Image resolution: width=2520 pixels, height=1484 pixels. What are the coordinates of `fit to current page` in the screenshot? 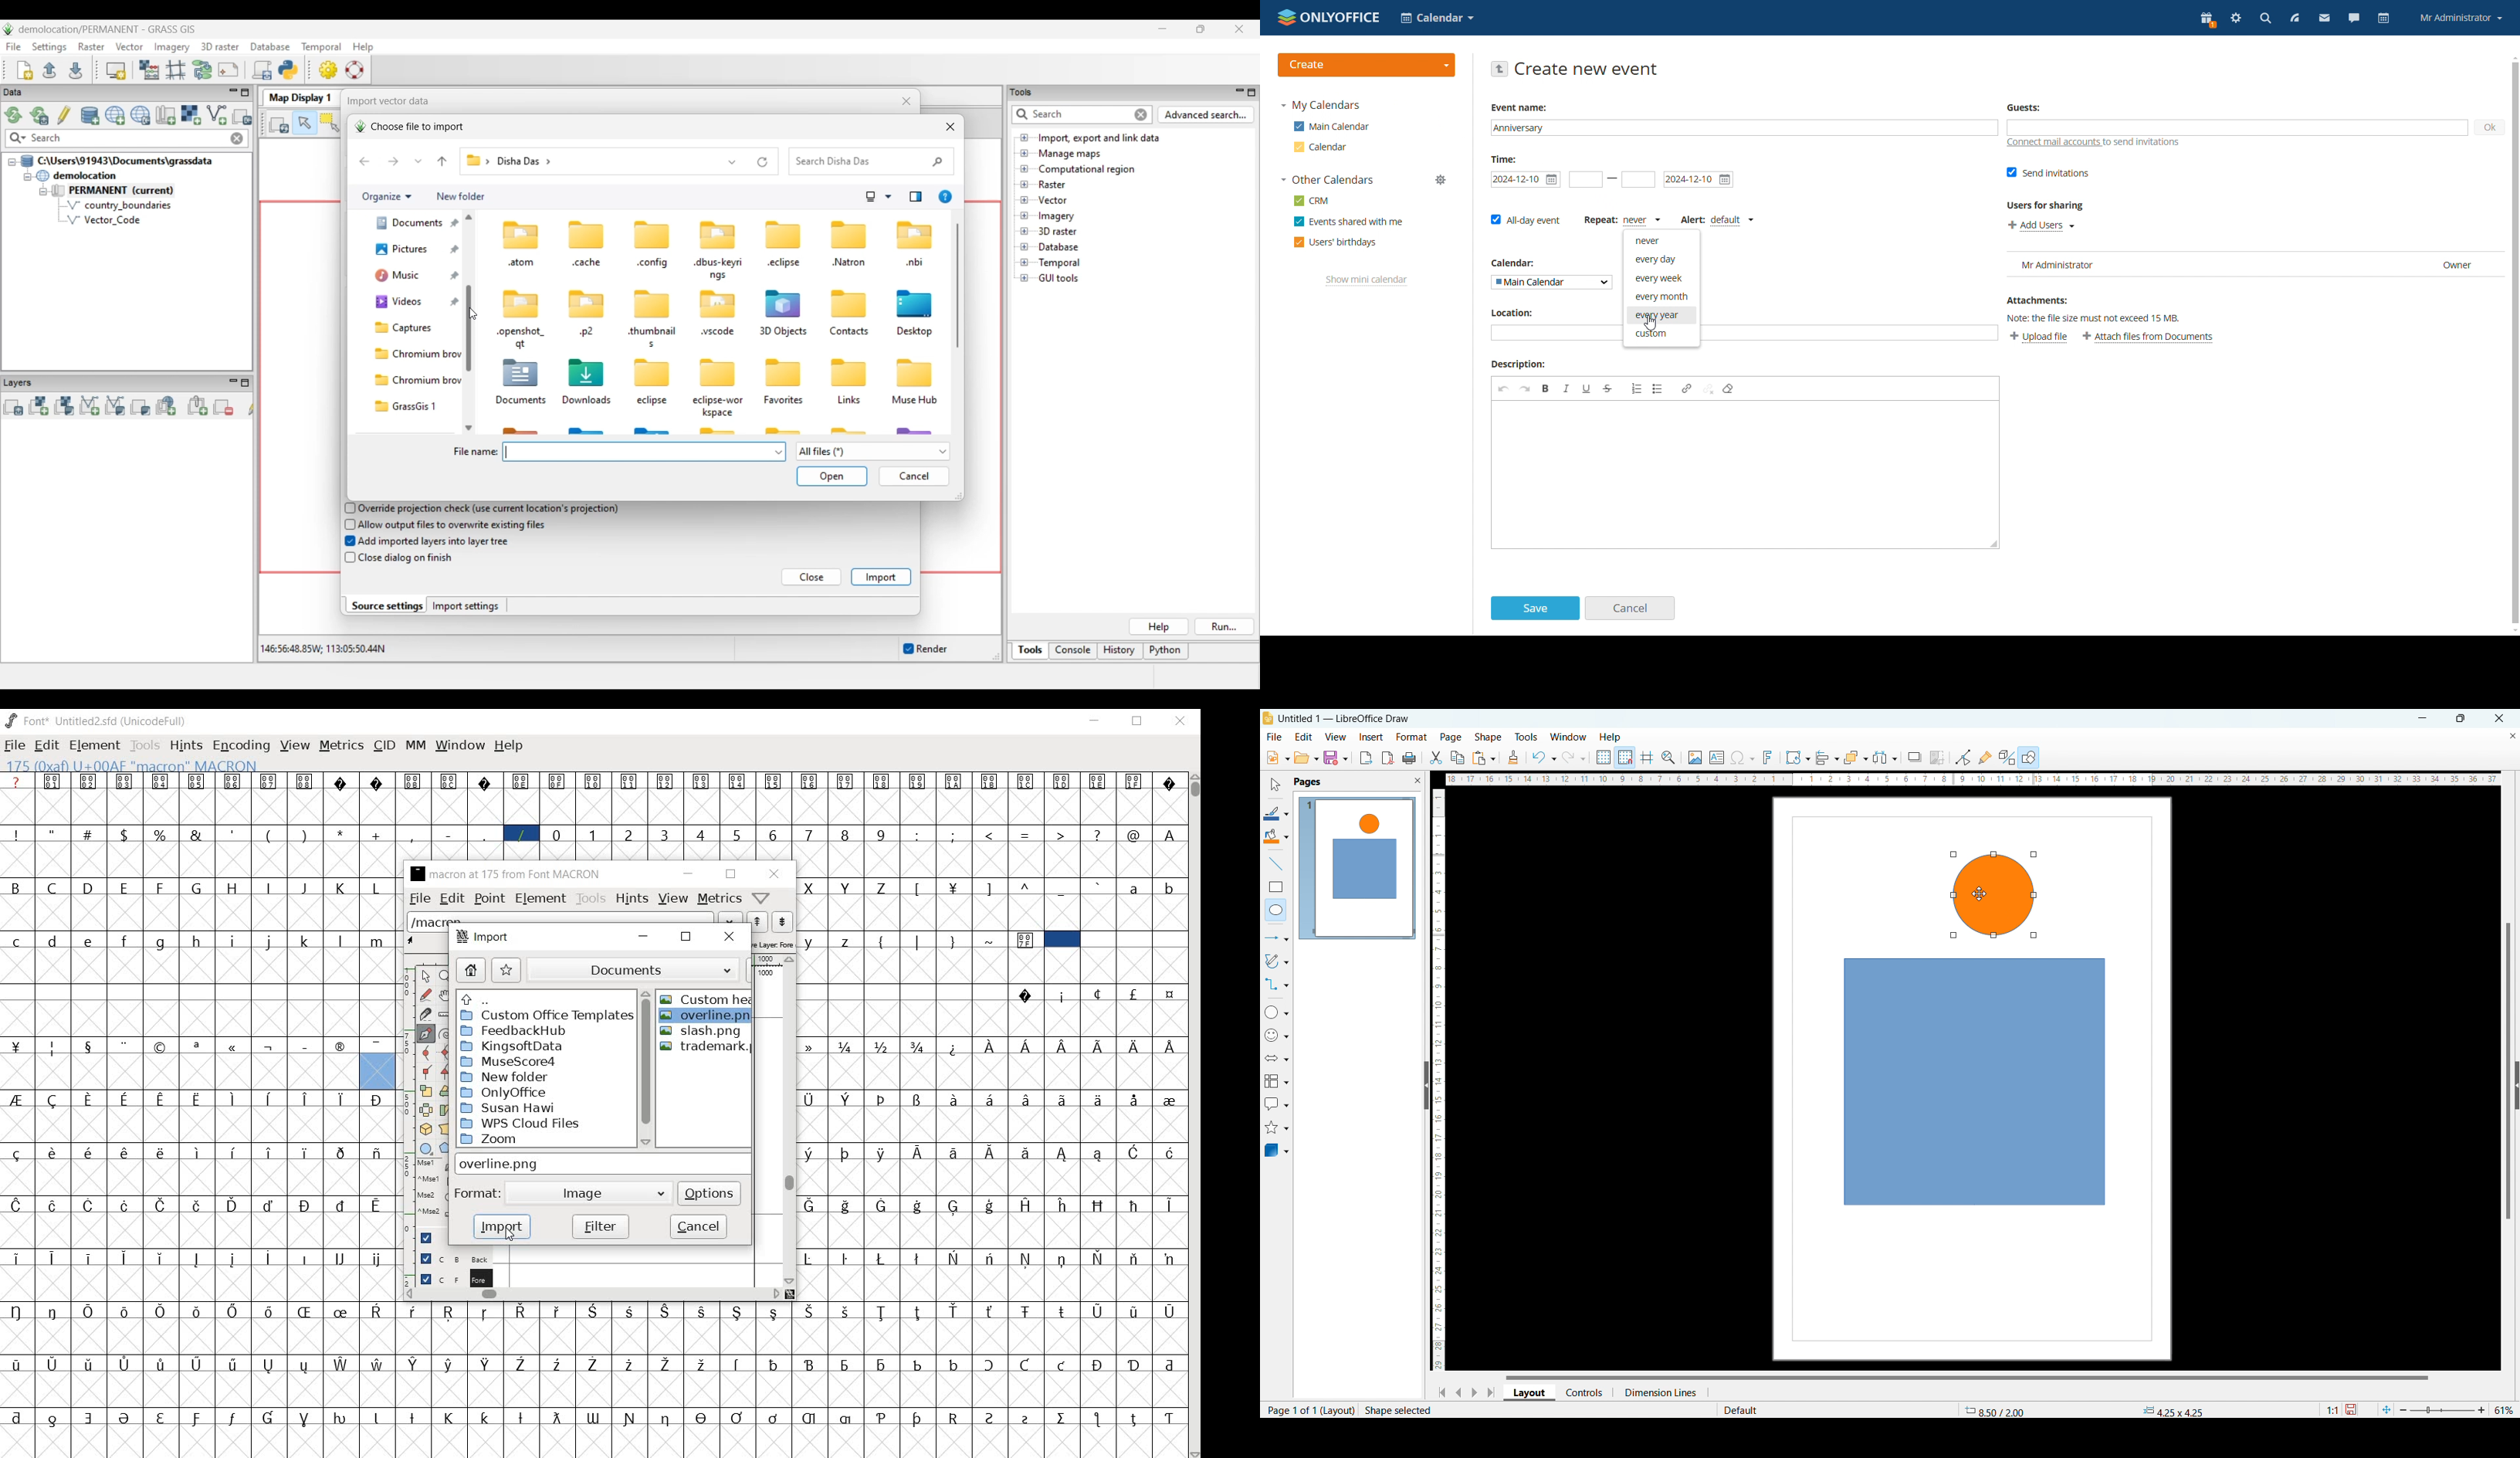 It's located at (2386, 1409).